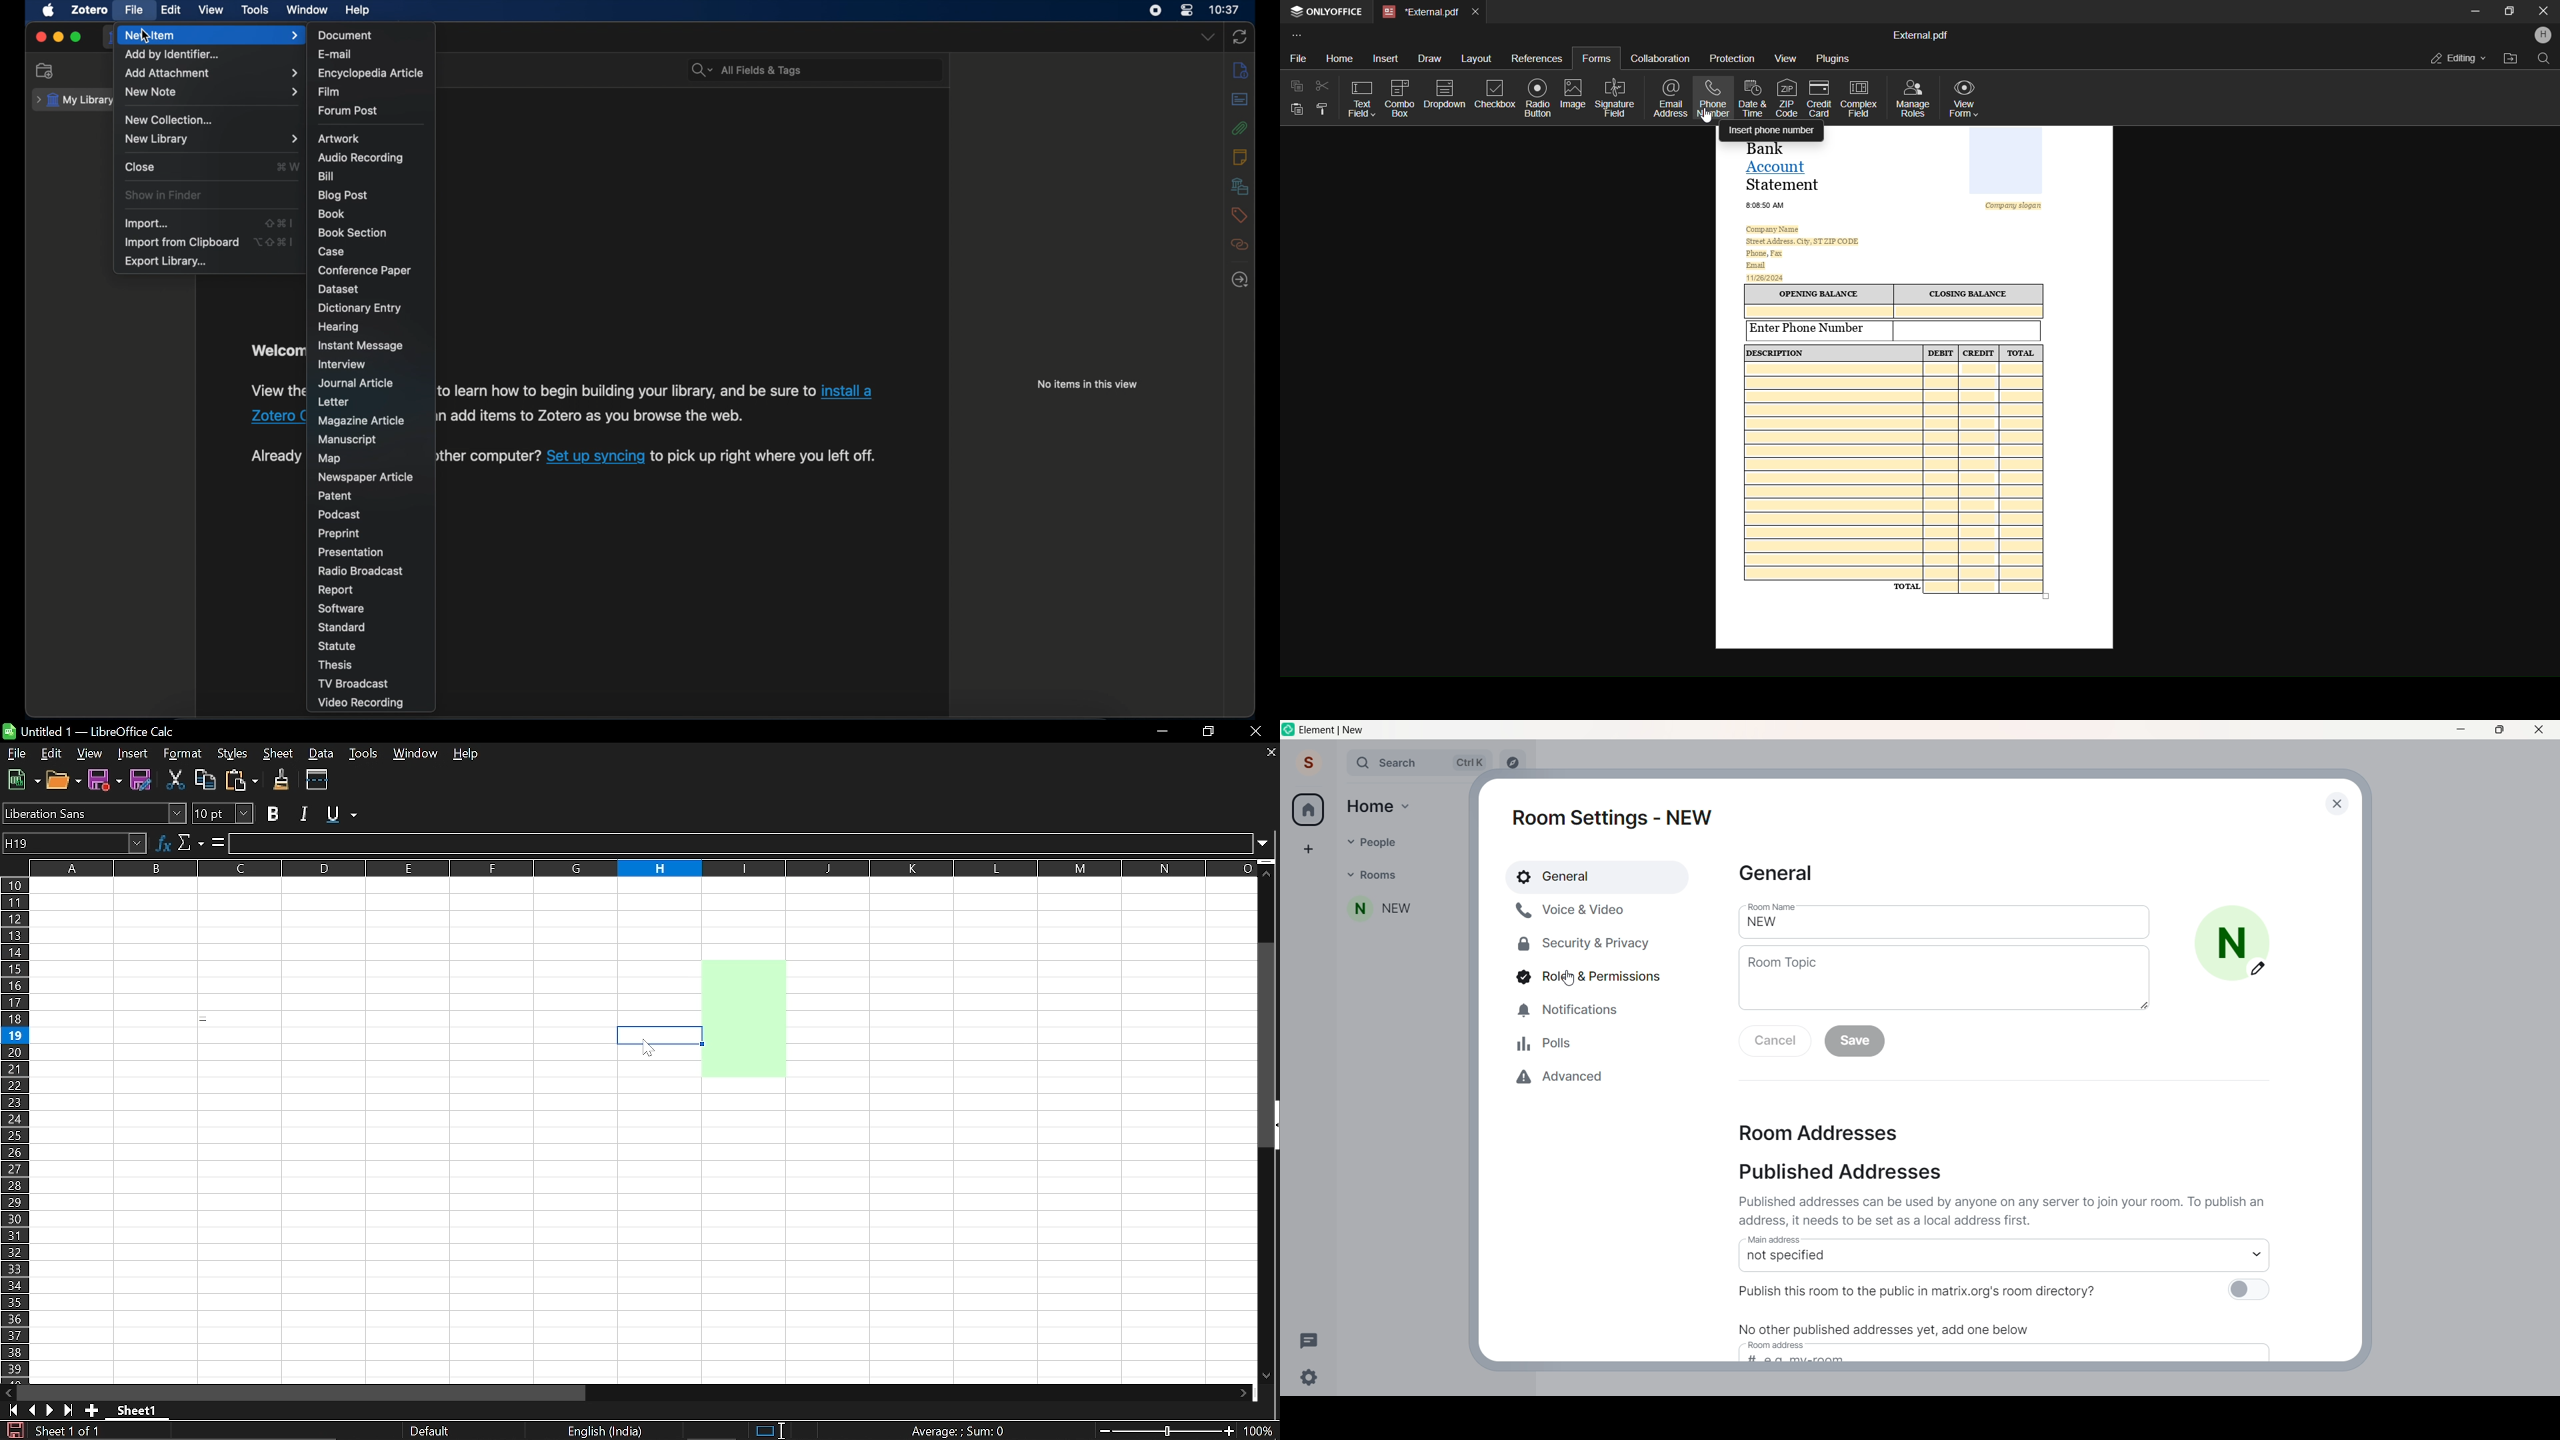 This screenshot has width=2576, height=1456. What do you see at coordinates (279, 223) in the screenshot?
I see `shortcut` at bounding box center [279, 223].